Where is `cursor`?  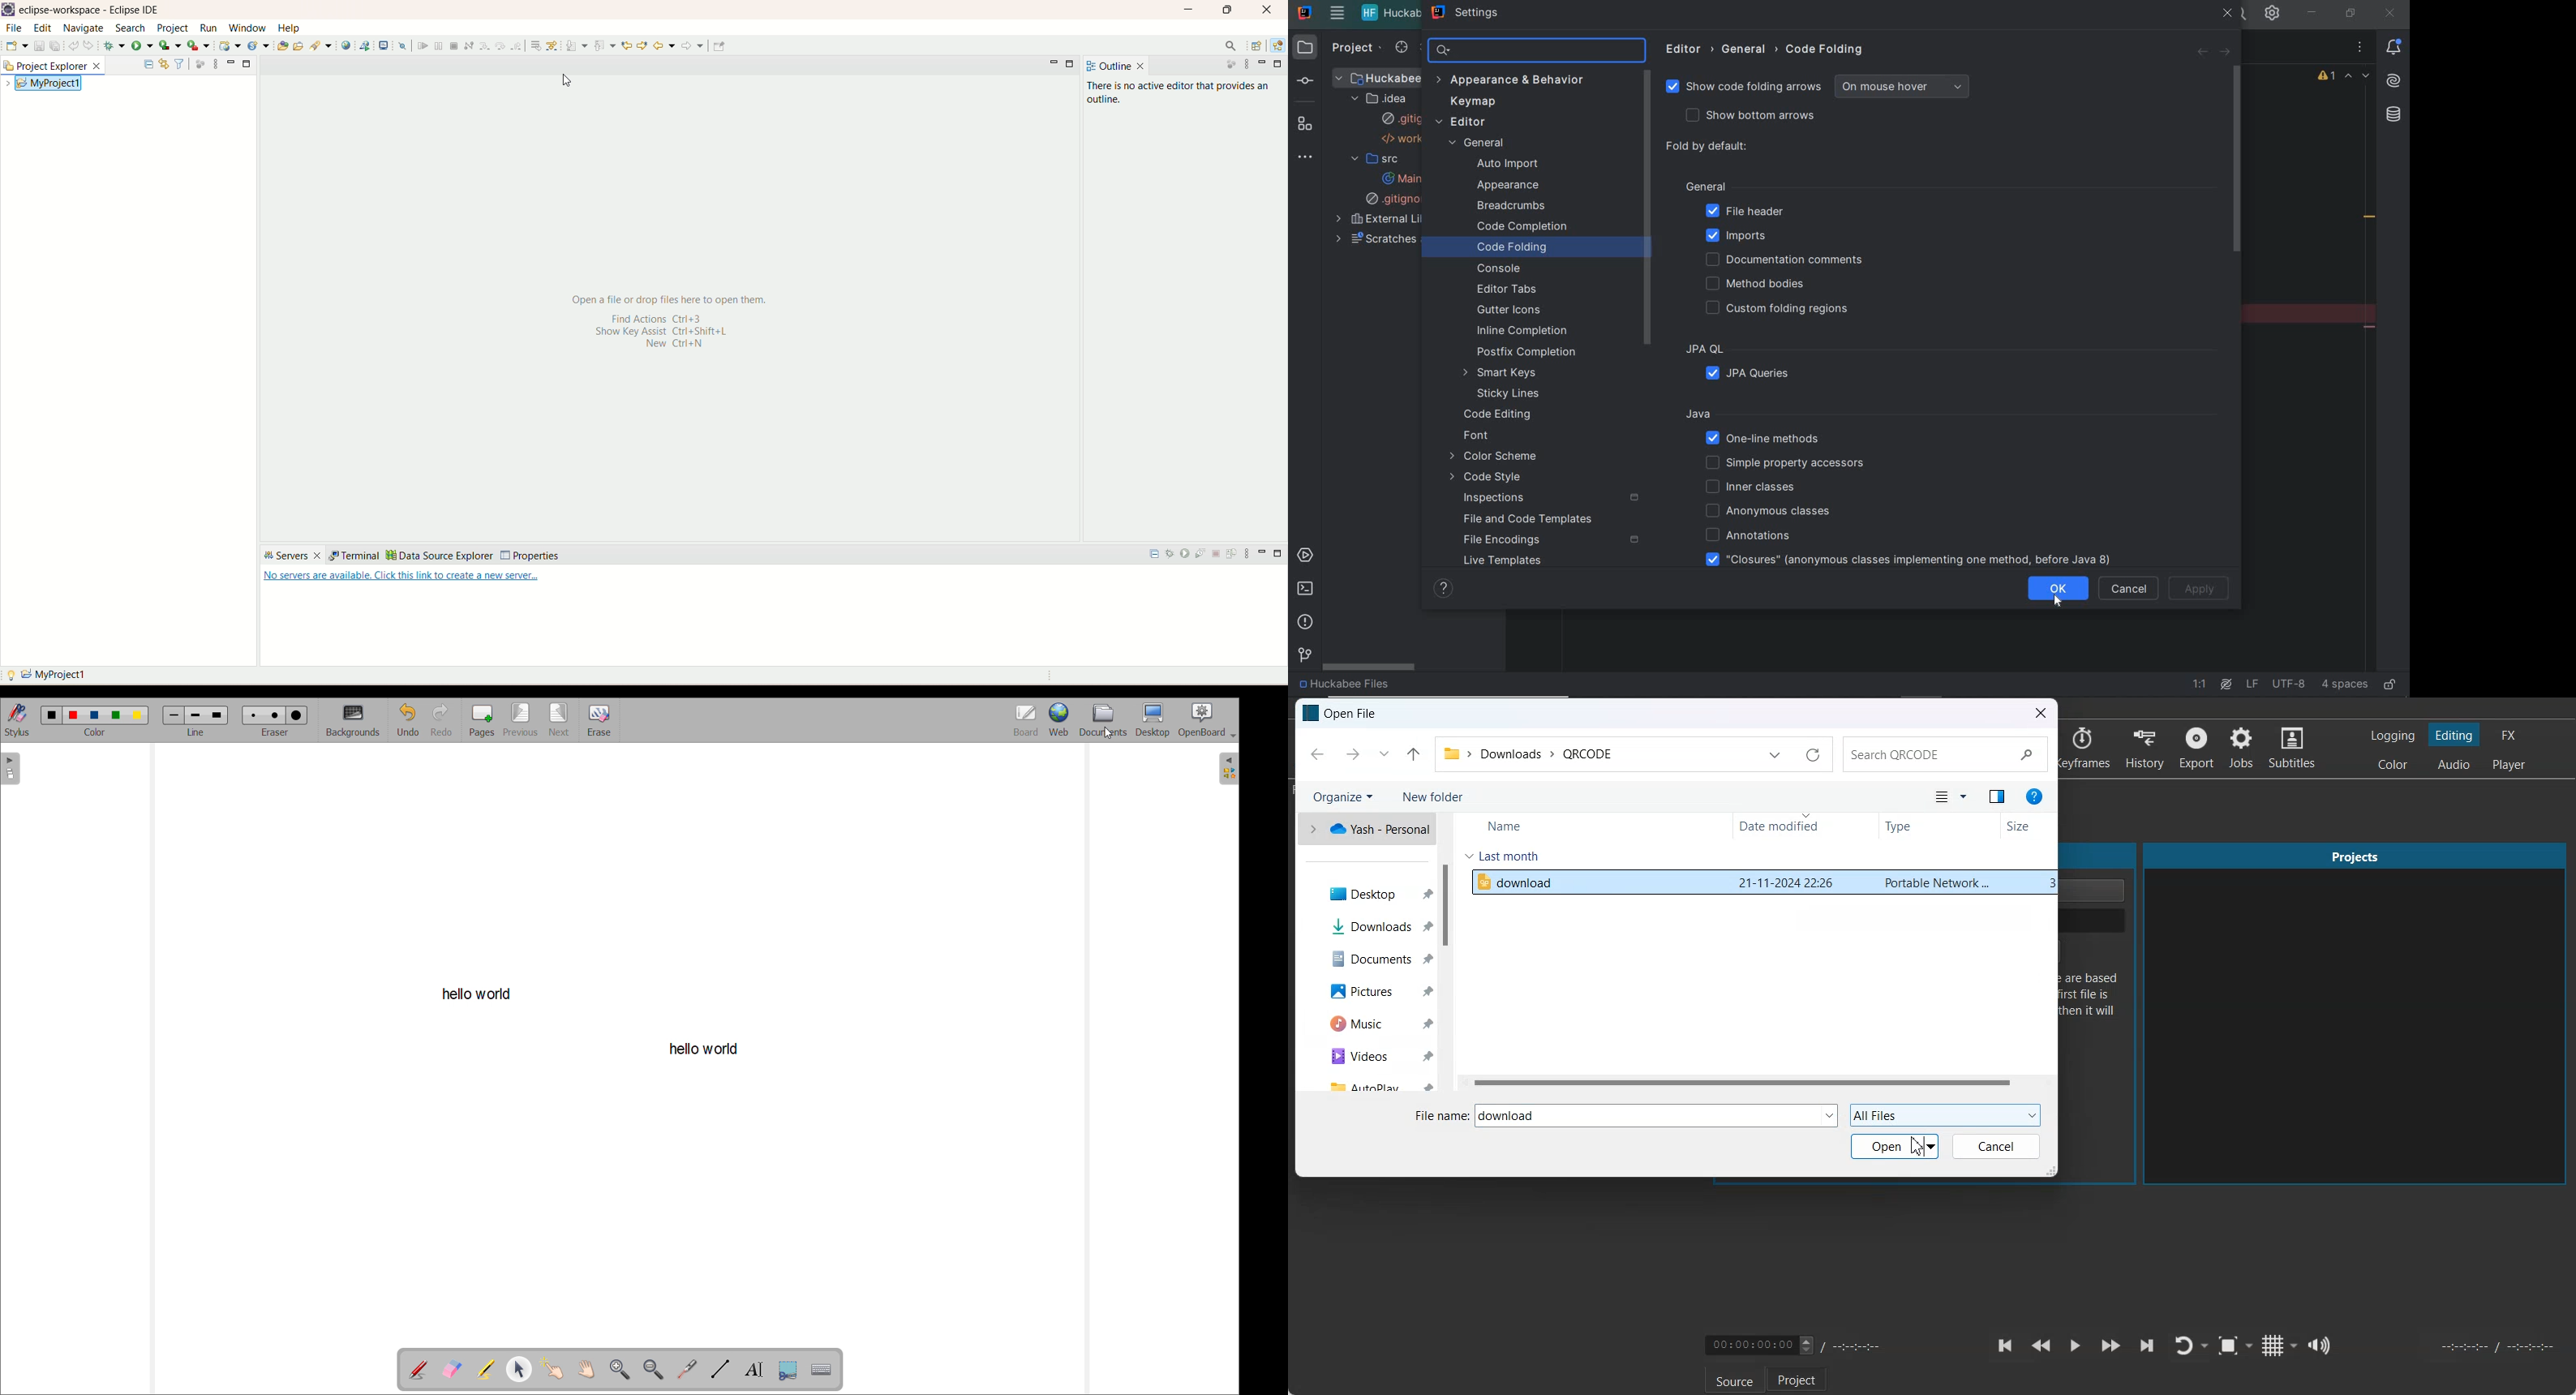 cursor is located at coordinates (1110, 734).